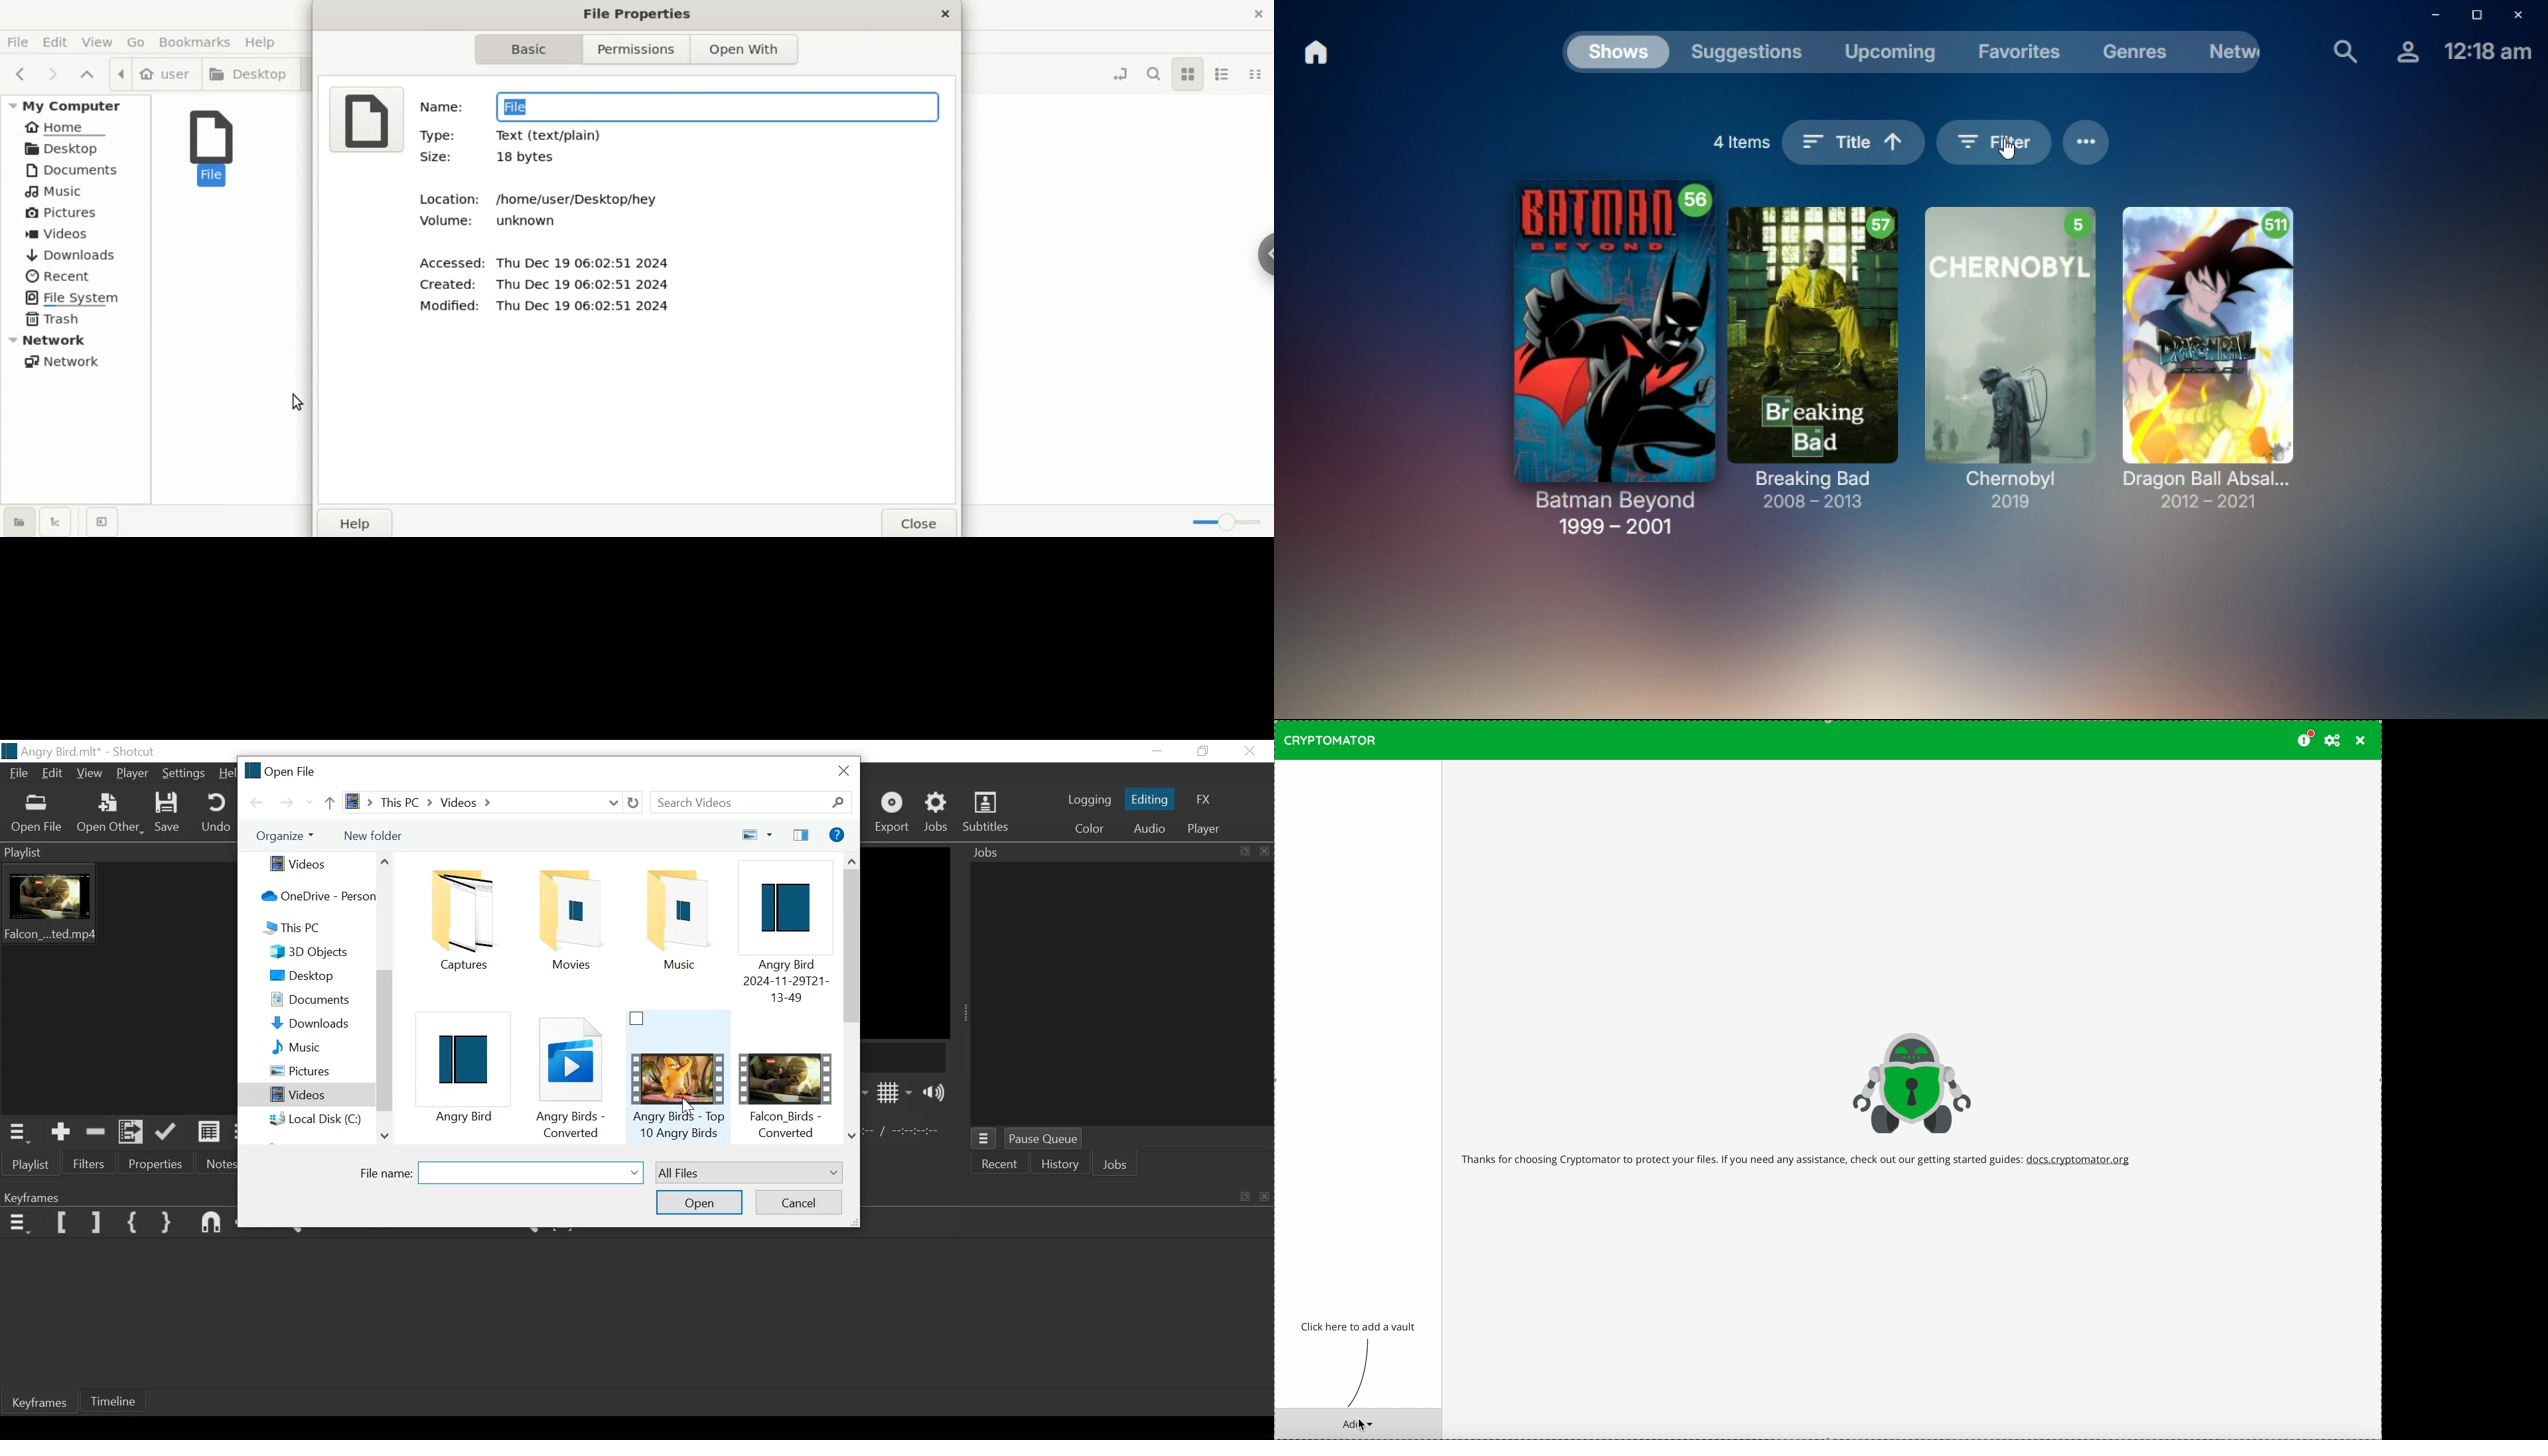 The height and width of the screenshot is (1456, 2548). Describe the element at coordinates (61, 1222) in the screenshot. I see `Set Filter Keyframe ` at that location.